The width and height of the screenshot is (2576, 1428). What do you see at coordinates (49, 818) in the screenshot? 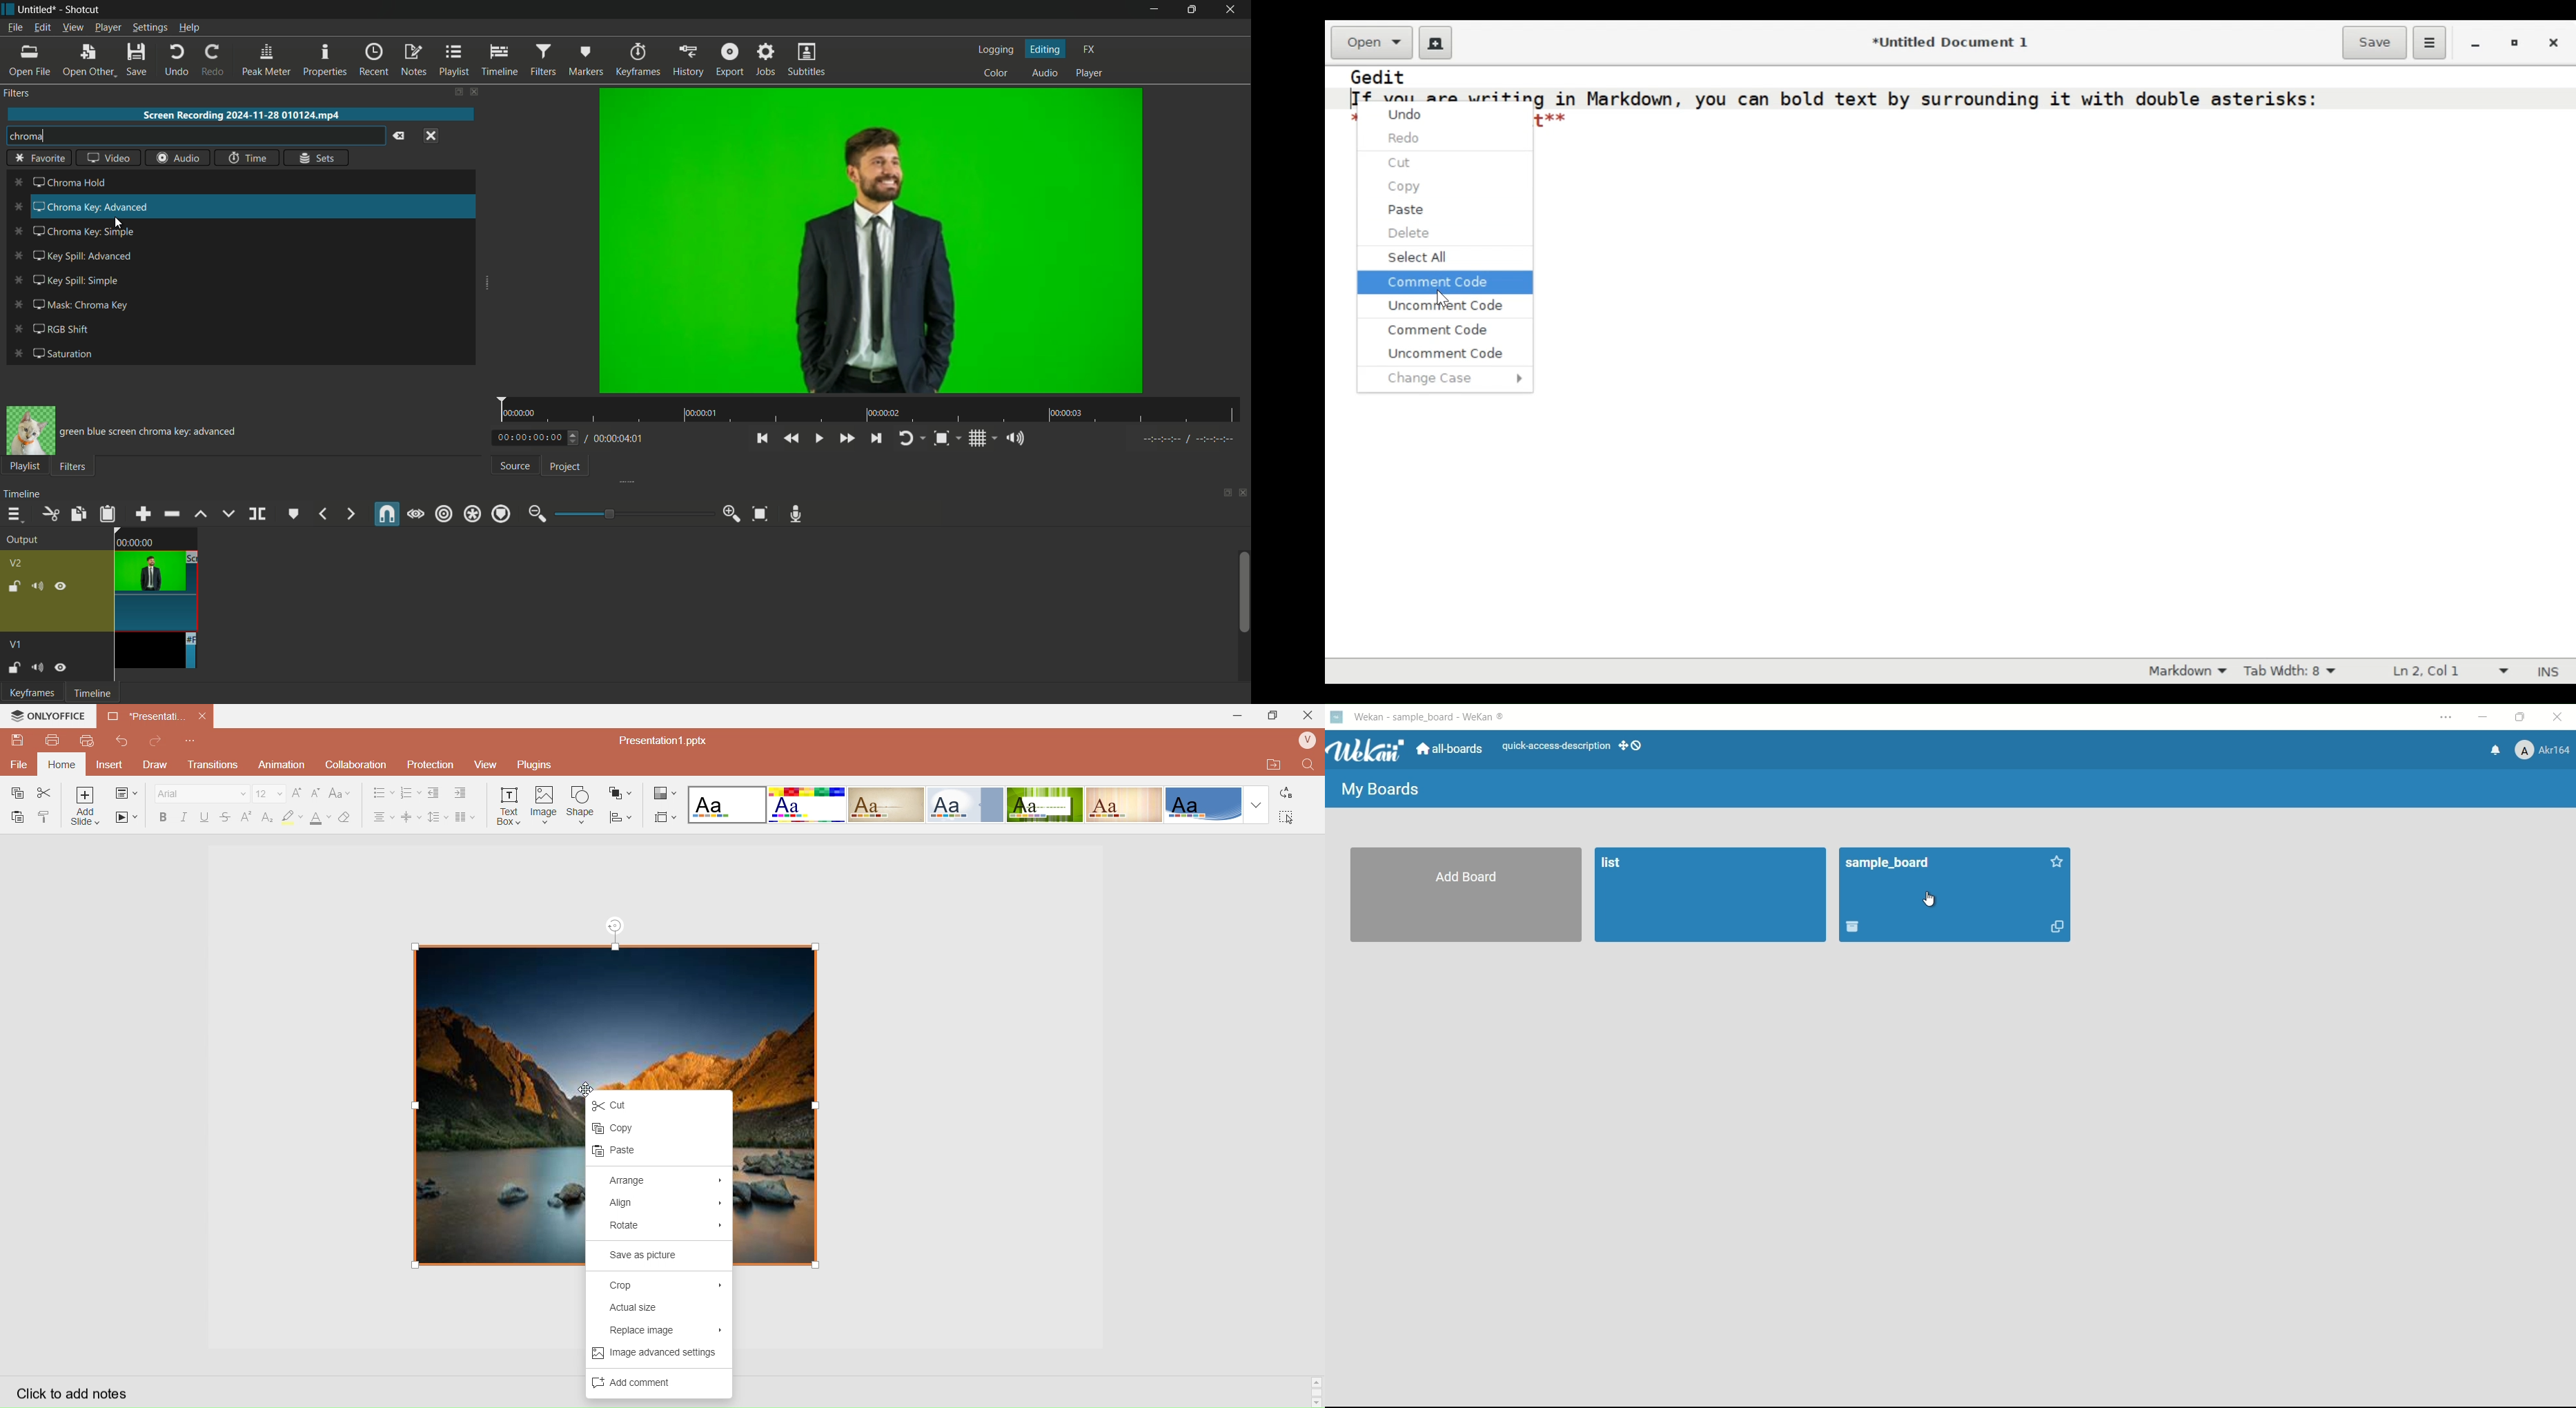
I see `Copy Style` at bounding box center [49, 818].